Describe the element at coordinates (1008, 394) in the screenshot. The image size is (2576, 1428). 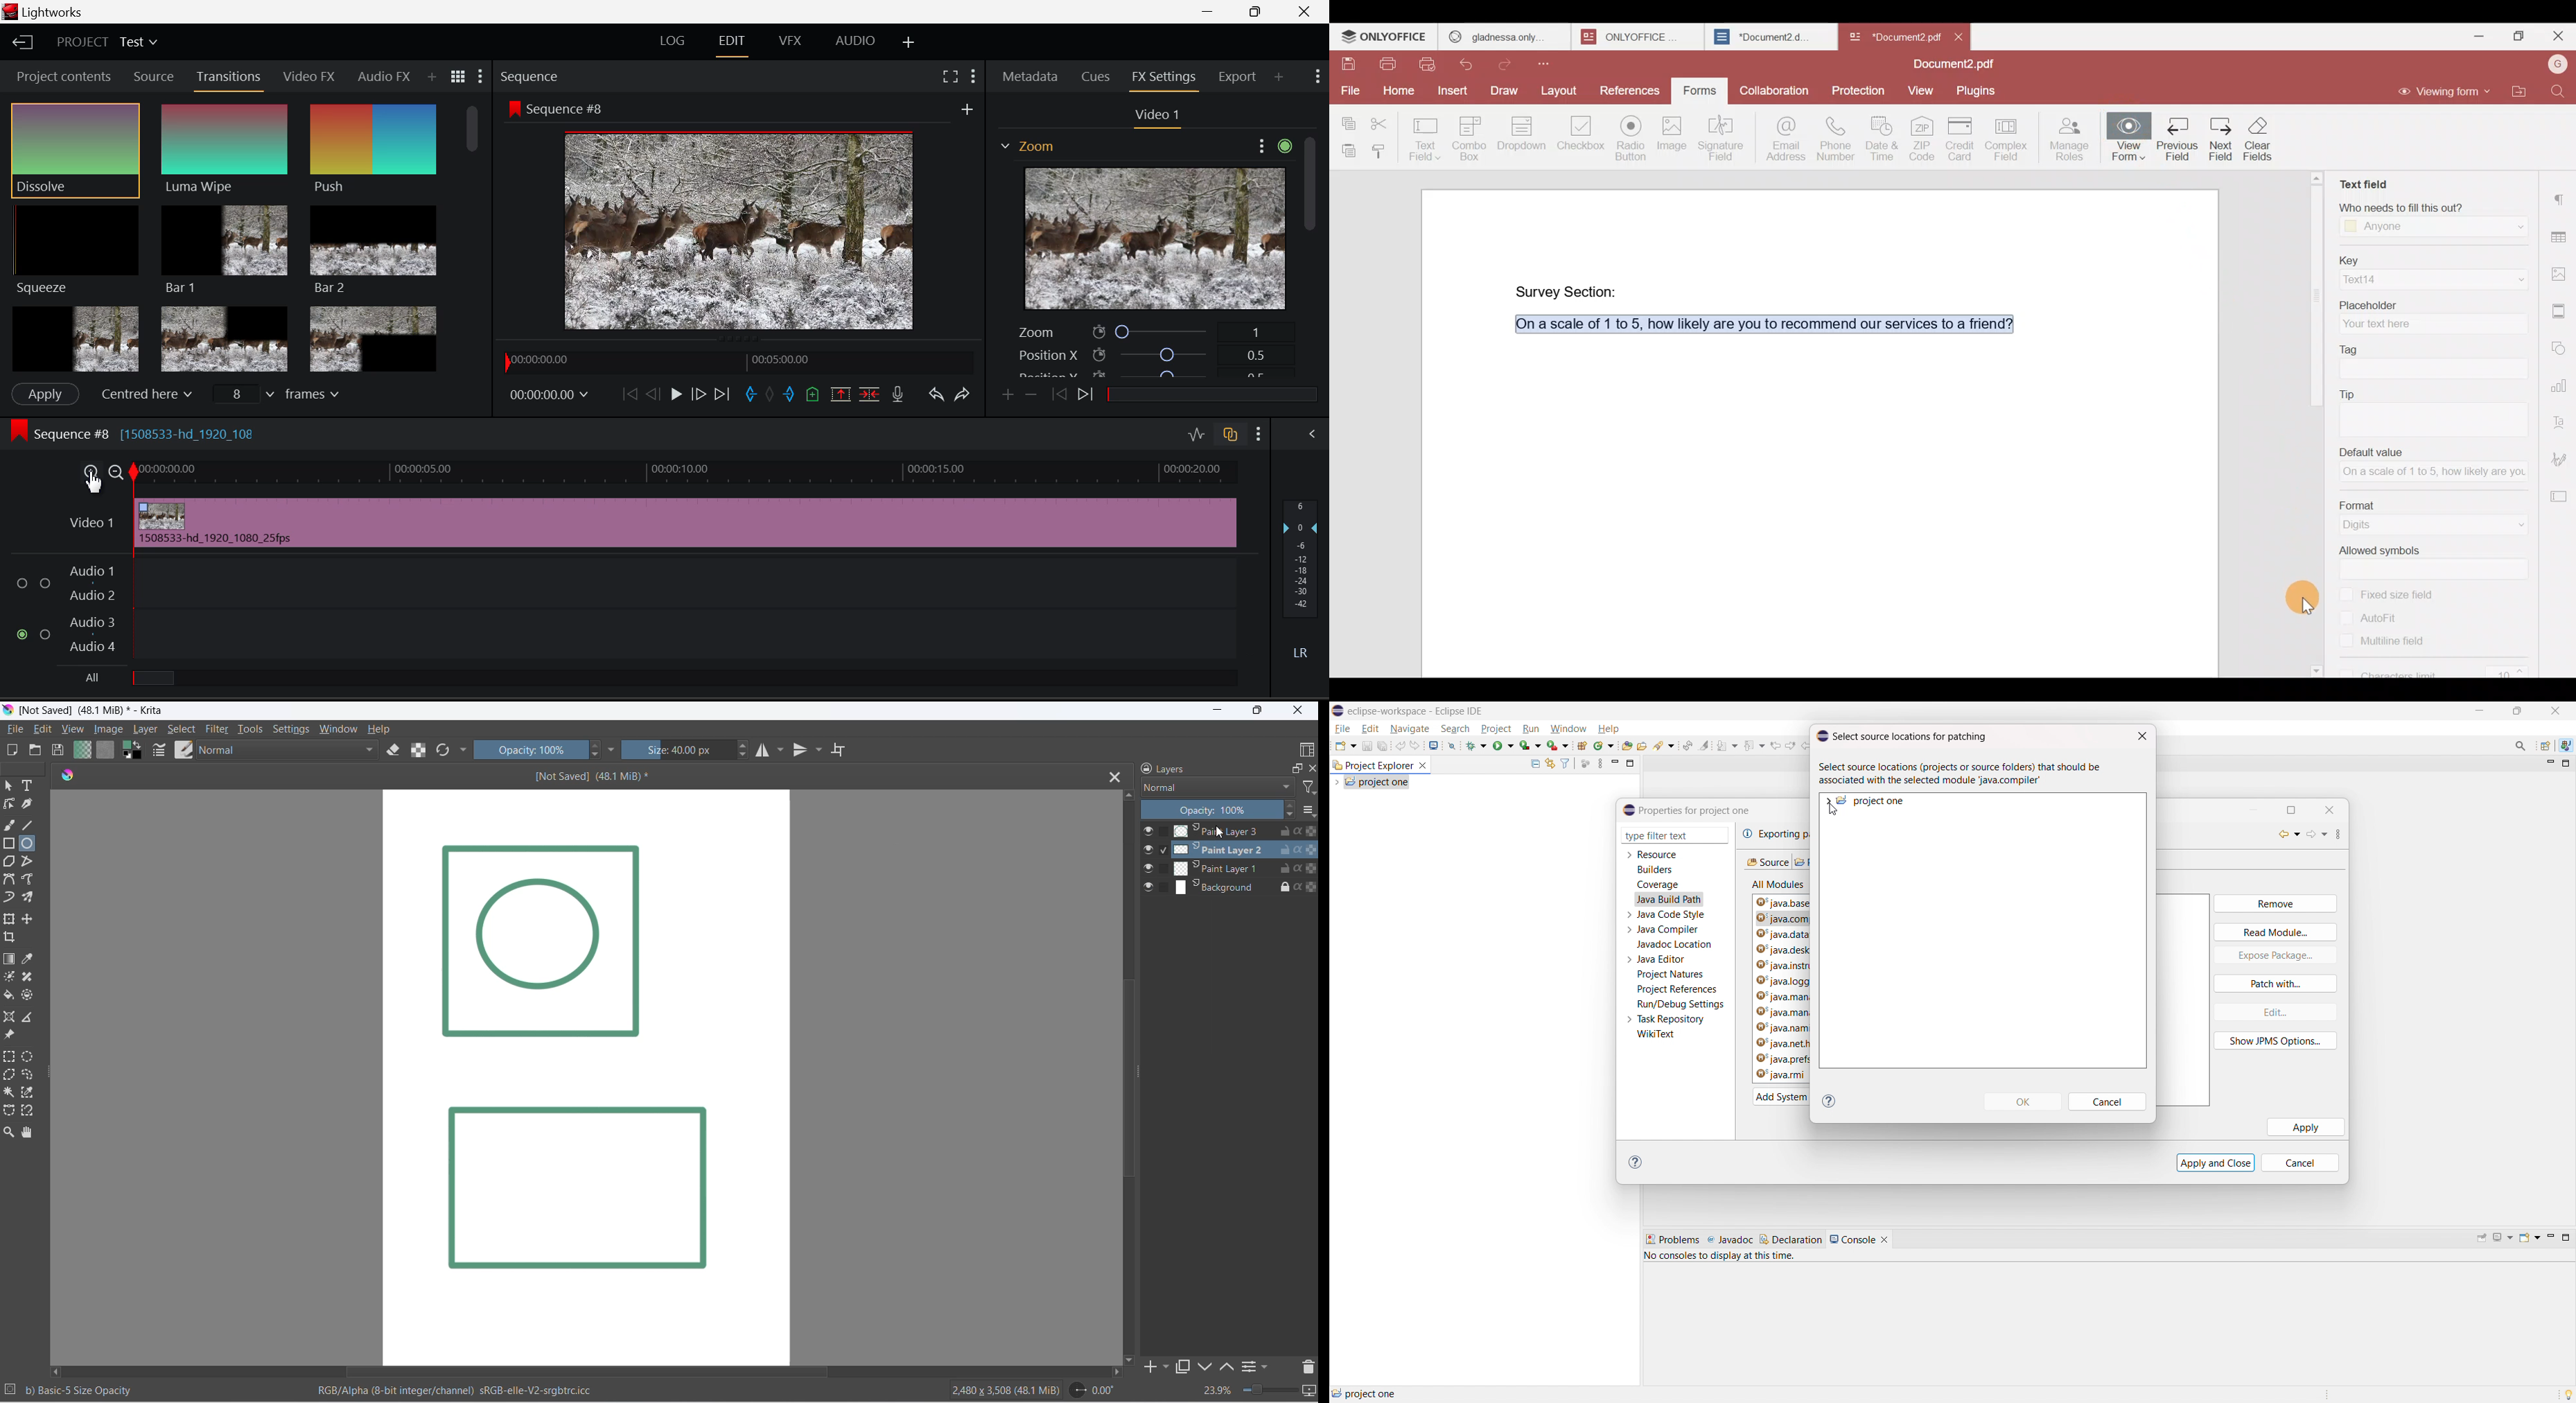
I see `Add keyframe` at that location.